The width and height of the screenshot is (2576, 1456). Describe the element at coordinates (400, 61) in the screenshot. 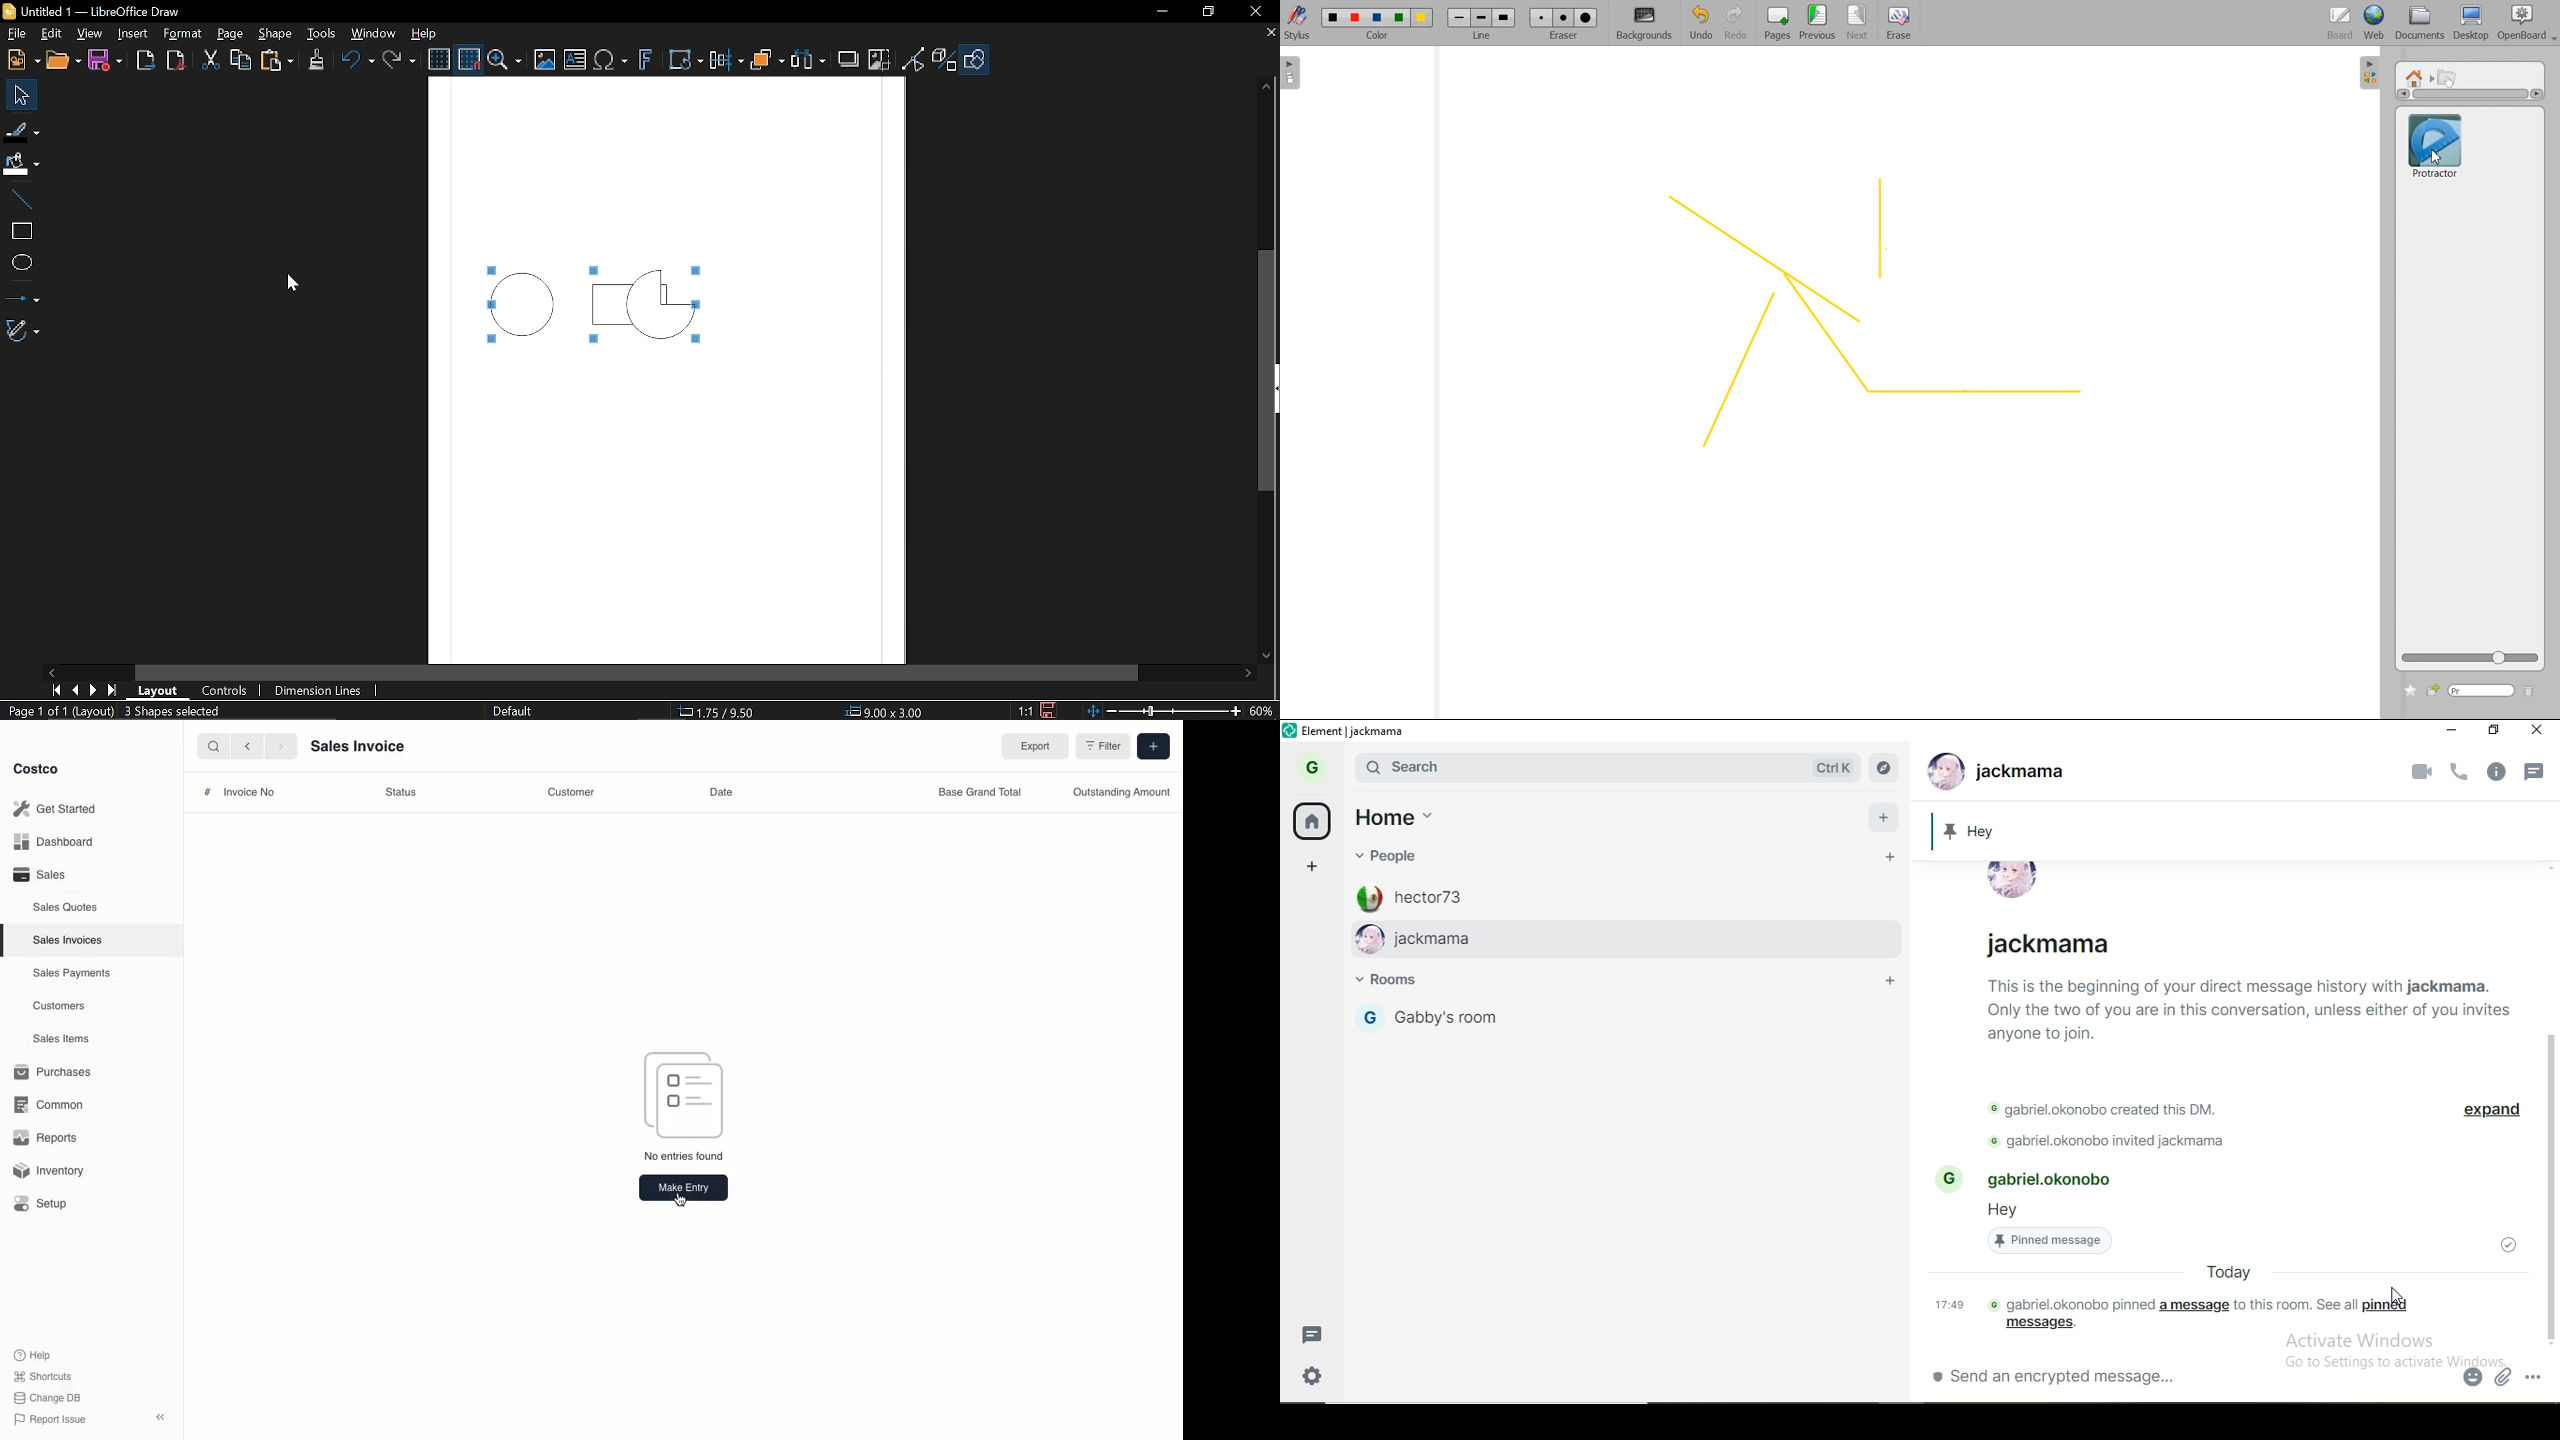

I see `Redo` at that location.